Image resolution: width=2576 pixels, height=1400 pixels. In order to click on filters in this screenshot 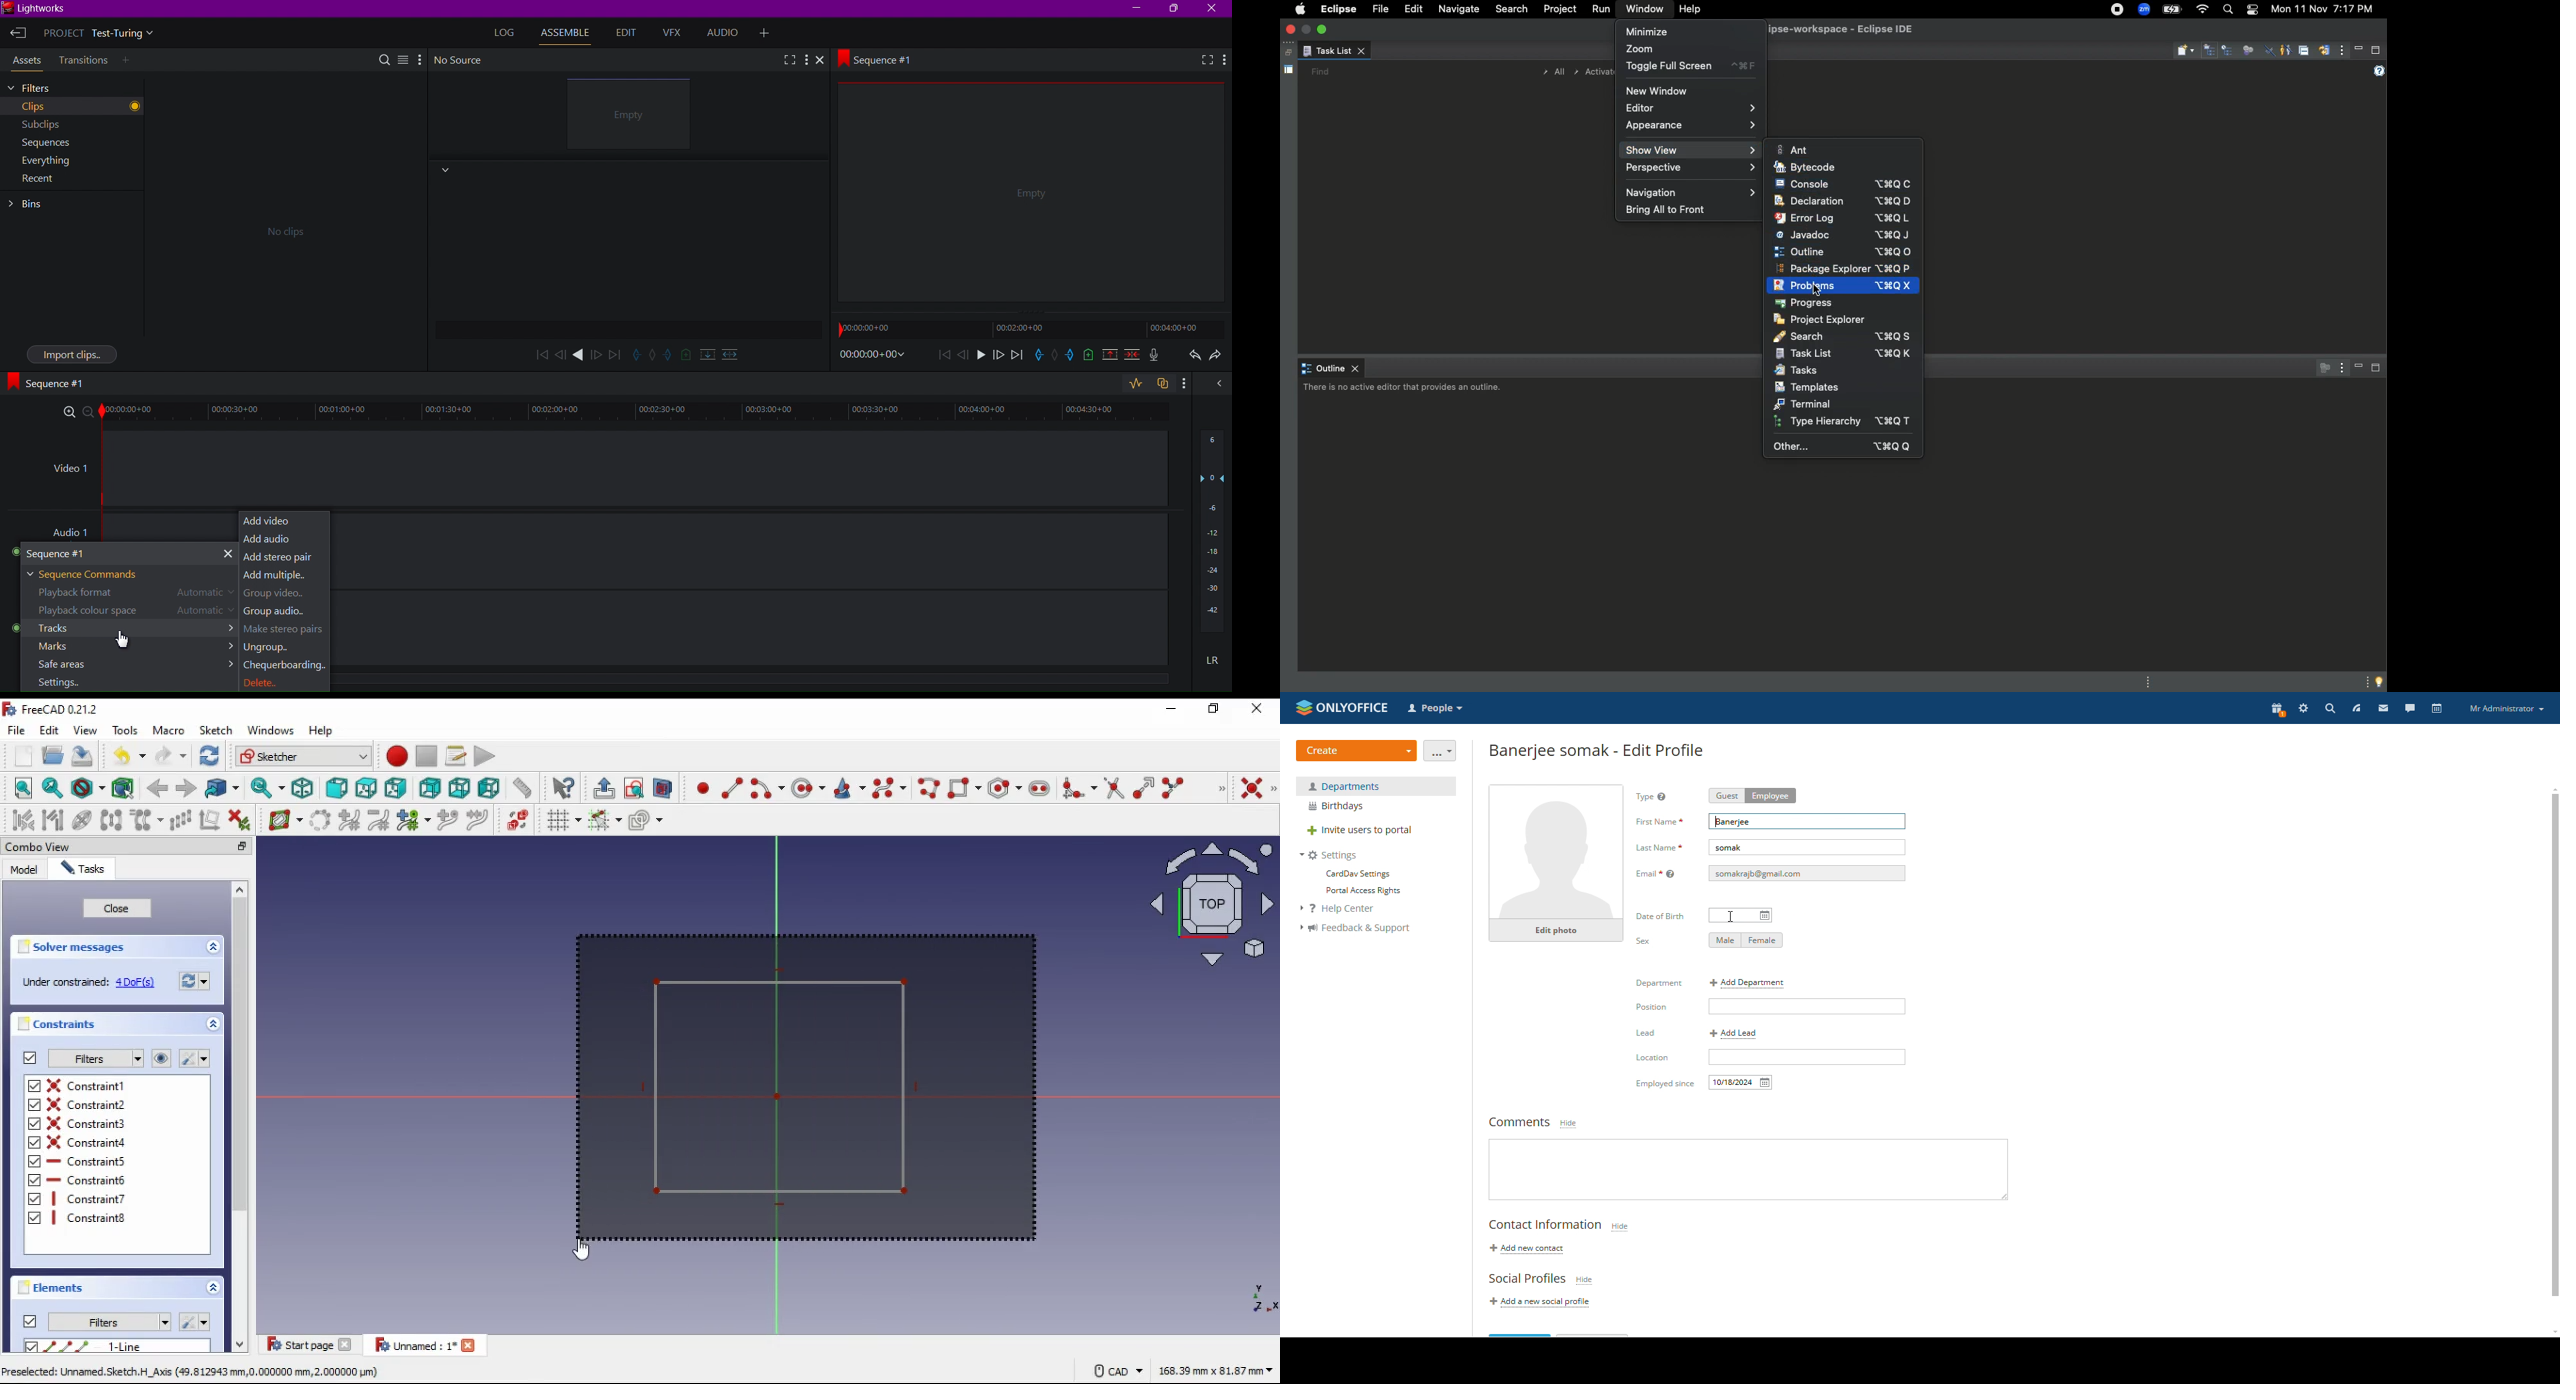, I will do `click(109, 1322)`.